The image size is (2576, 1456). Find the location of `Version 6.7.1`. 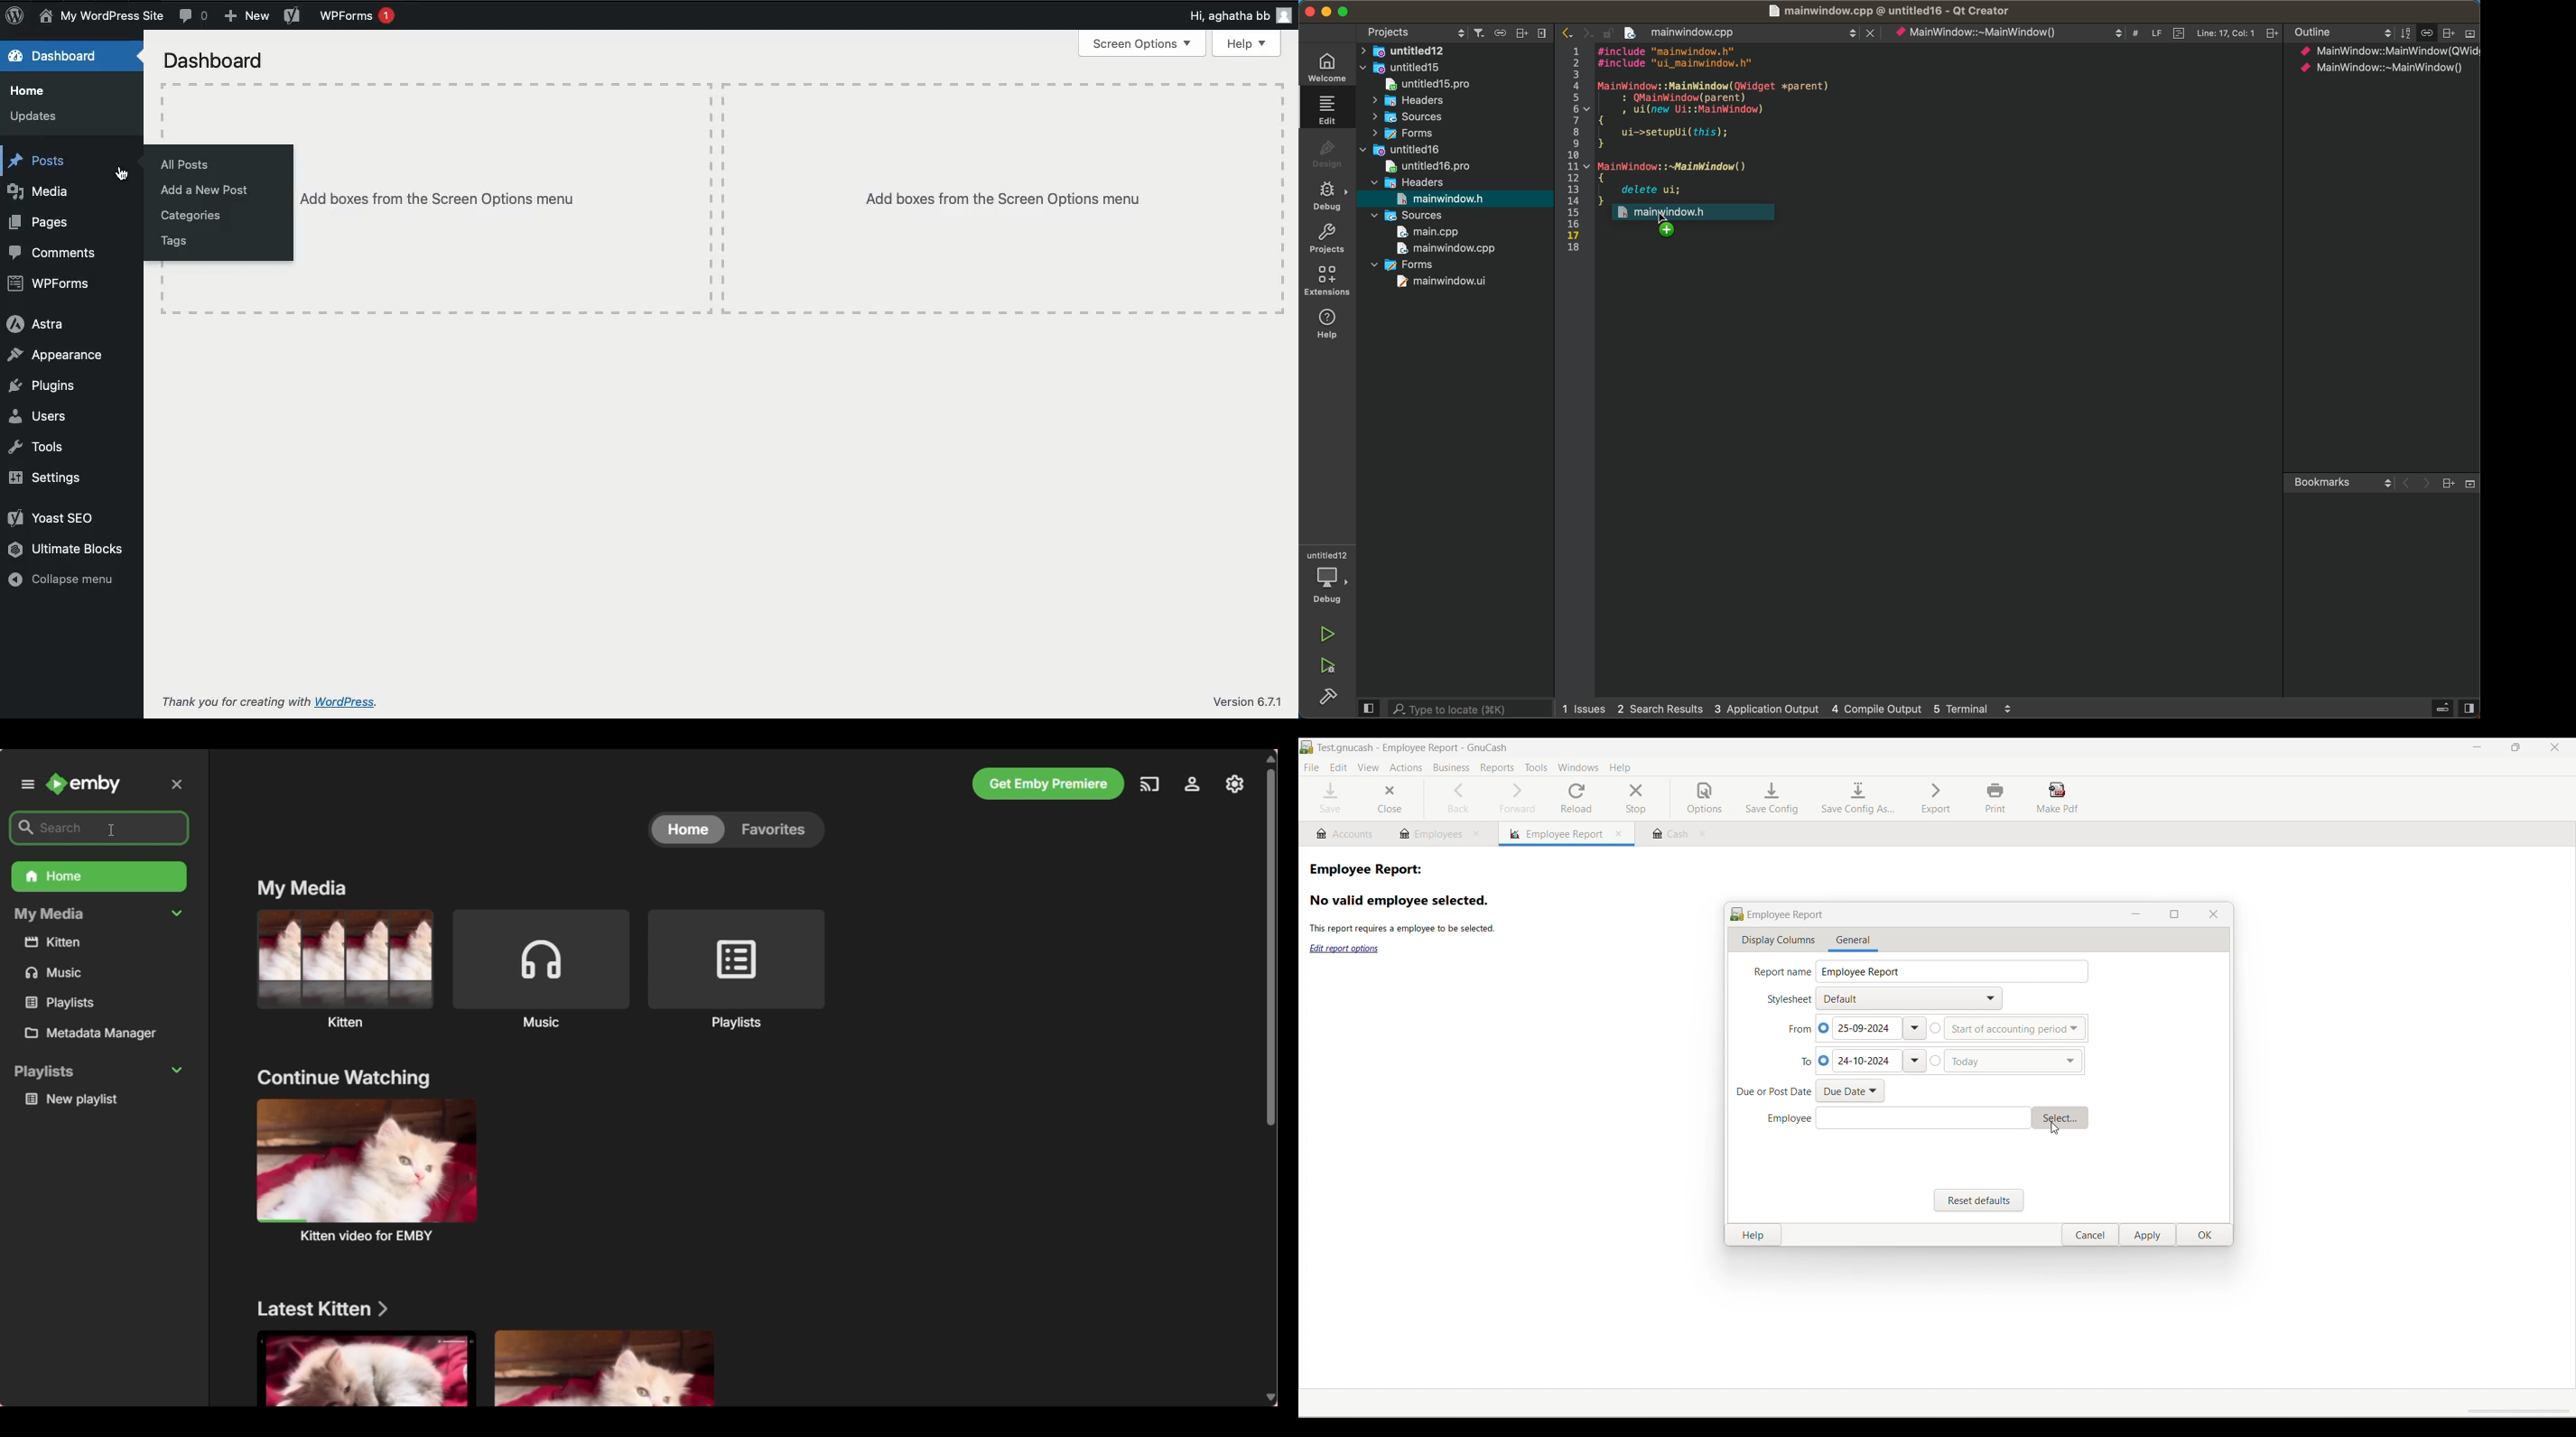

Version 6.7.1 is located at coordinates (1247, 700).